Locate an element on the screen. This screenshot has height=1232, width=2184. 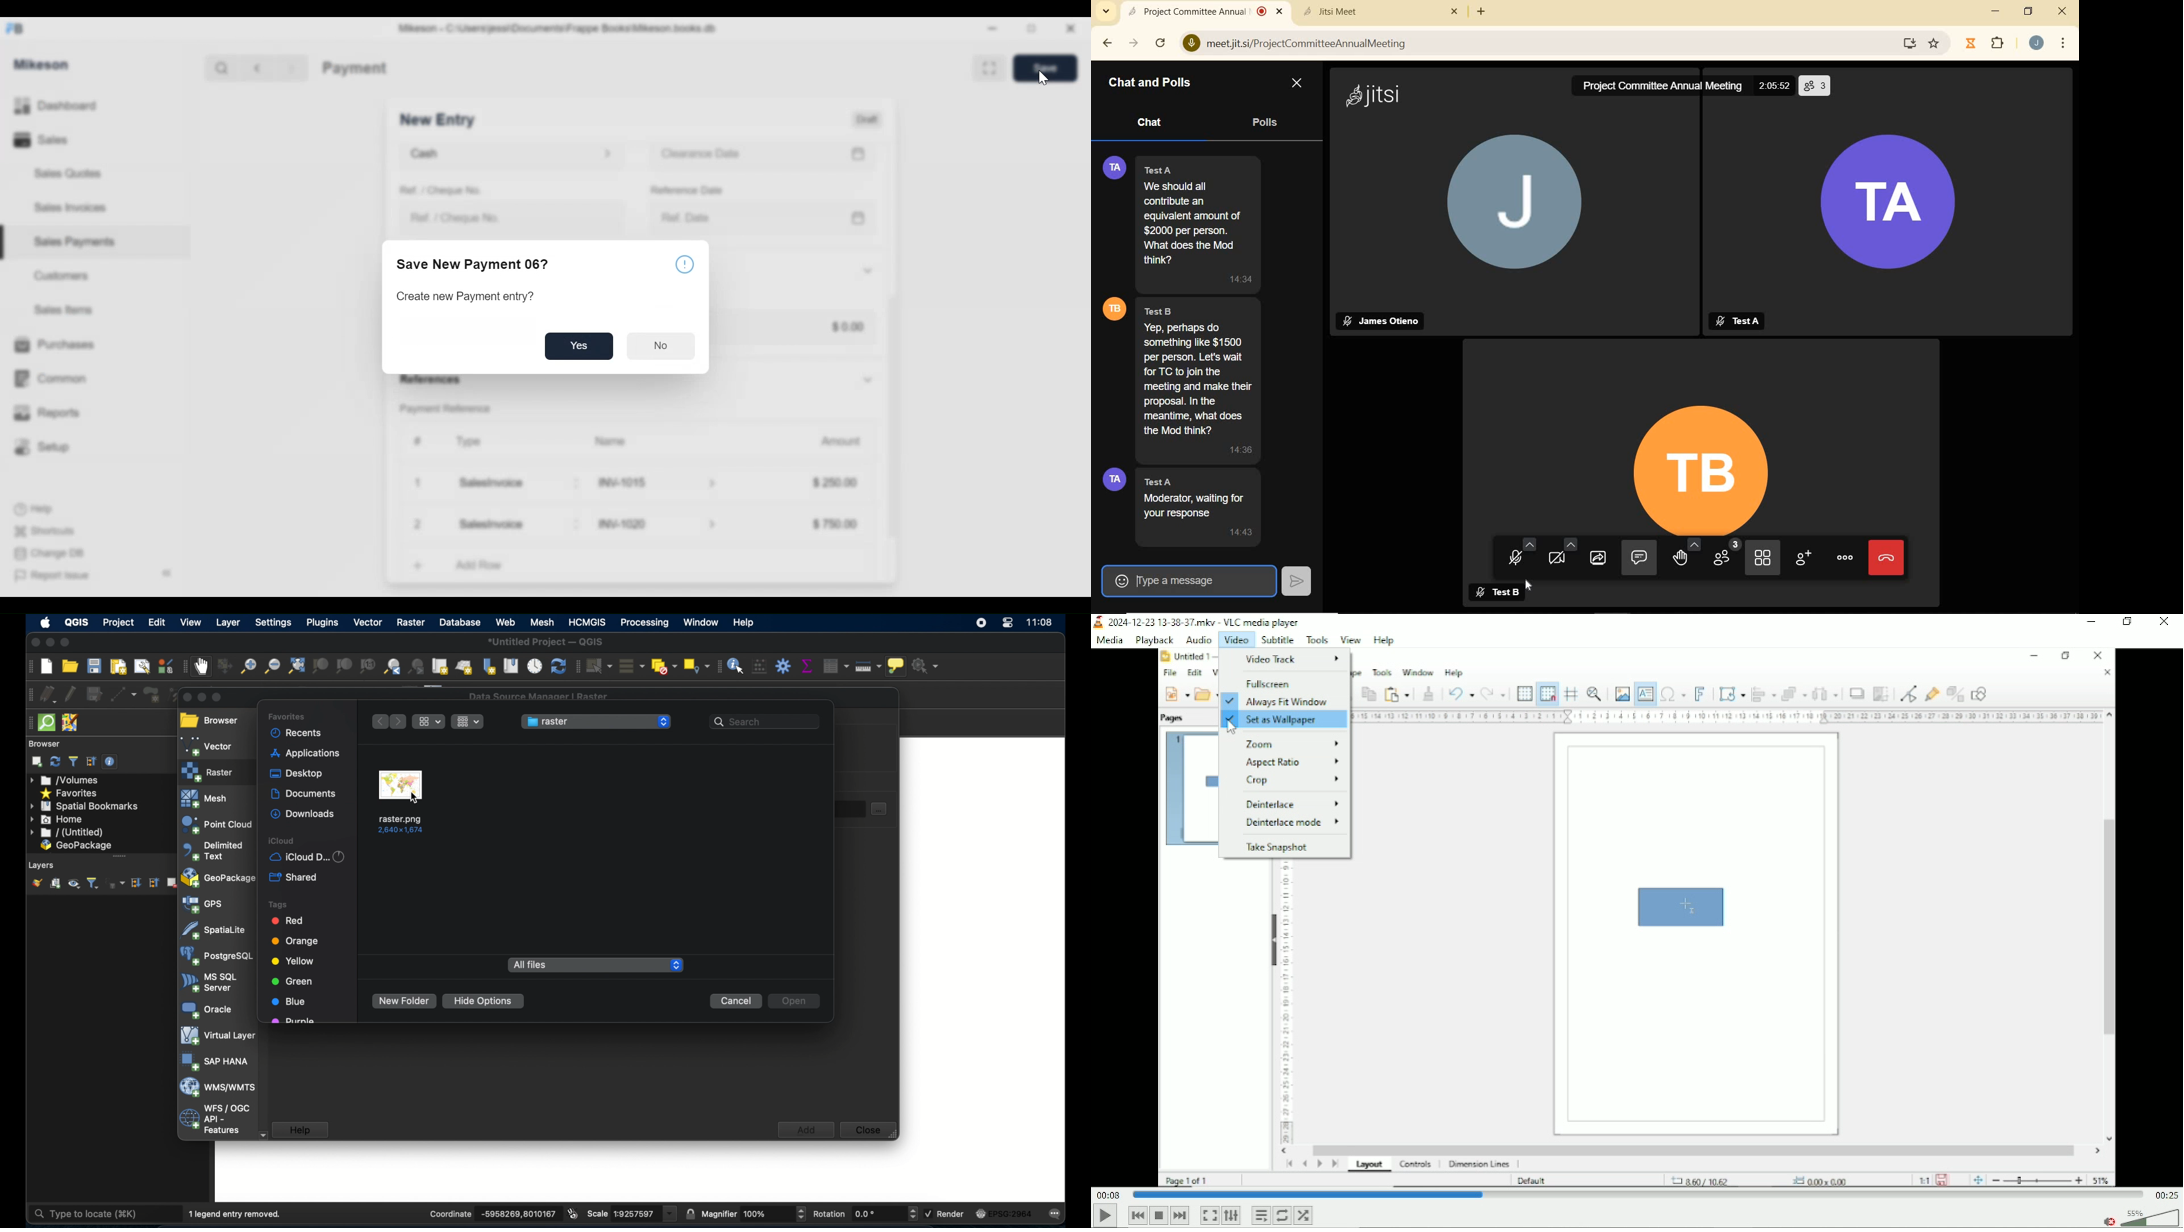
pan map to selection is located at coordinates (226, 666).